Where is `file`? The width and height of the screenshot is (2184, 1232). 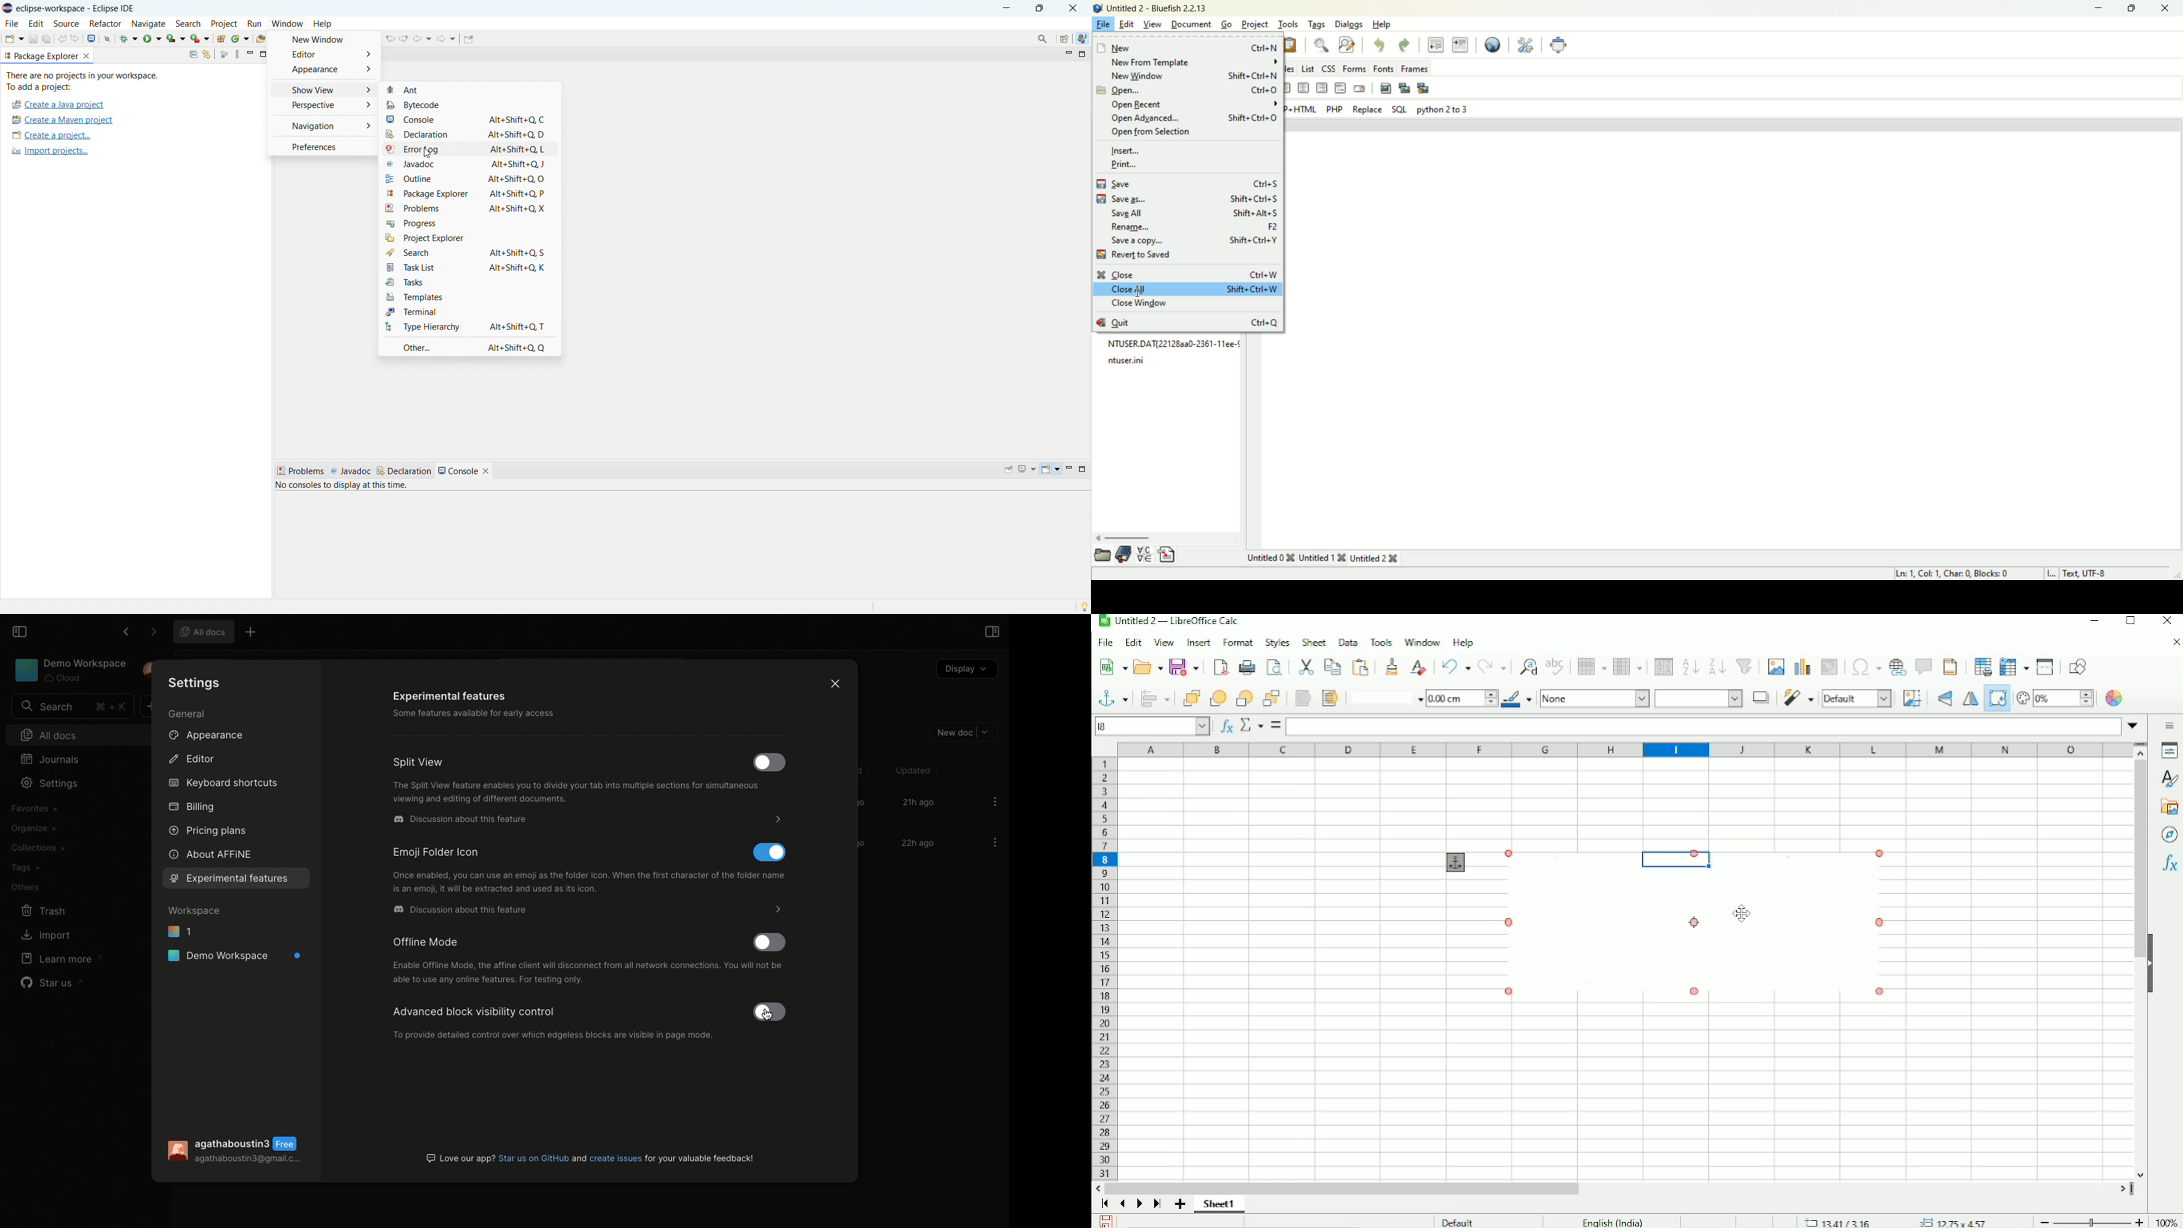
file is located at coordinates (1102, 25).